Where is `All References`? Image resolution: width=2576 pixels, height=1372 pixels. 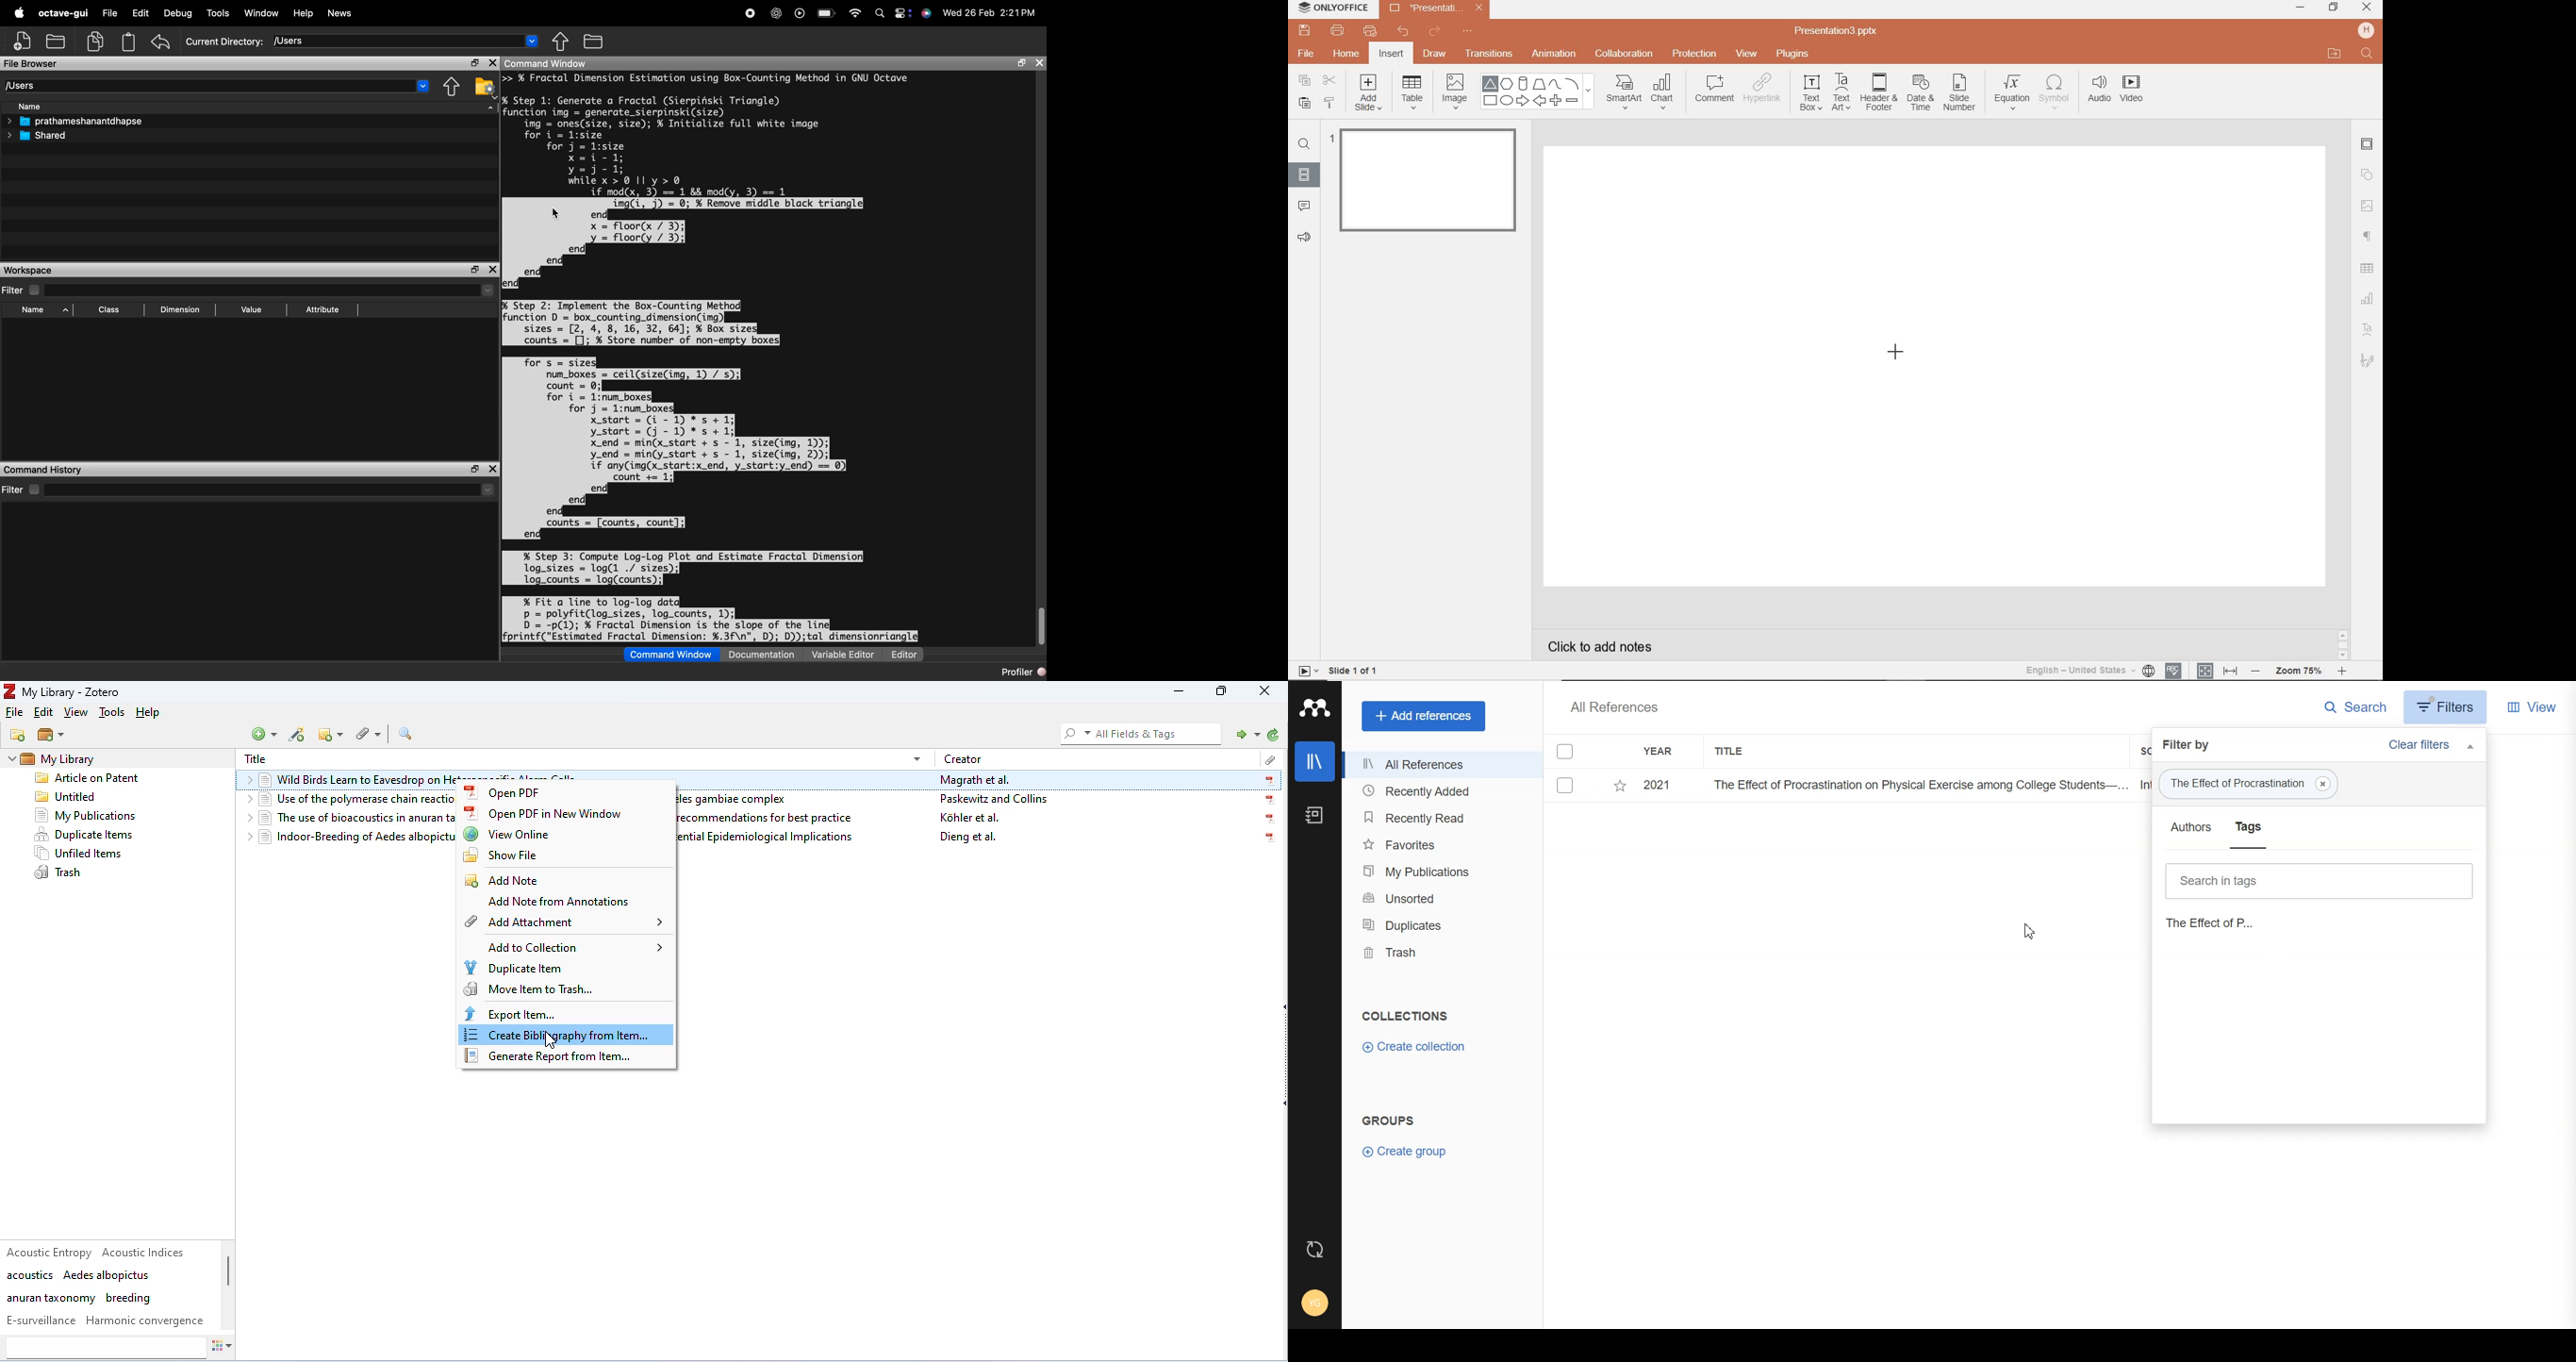
All References is located at coordinates (1432, 765).